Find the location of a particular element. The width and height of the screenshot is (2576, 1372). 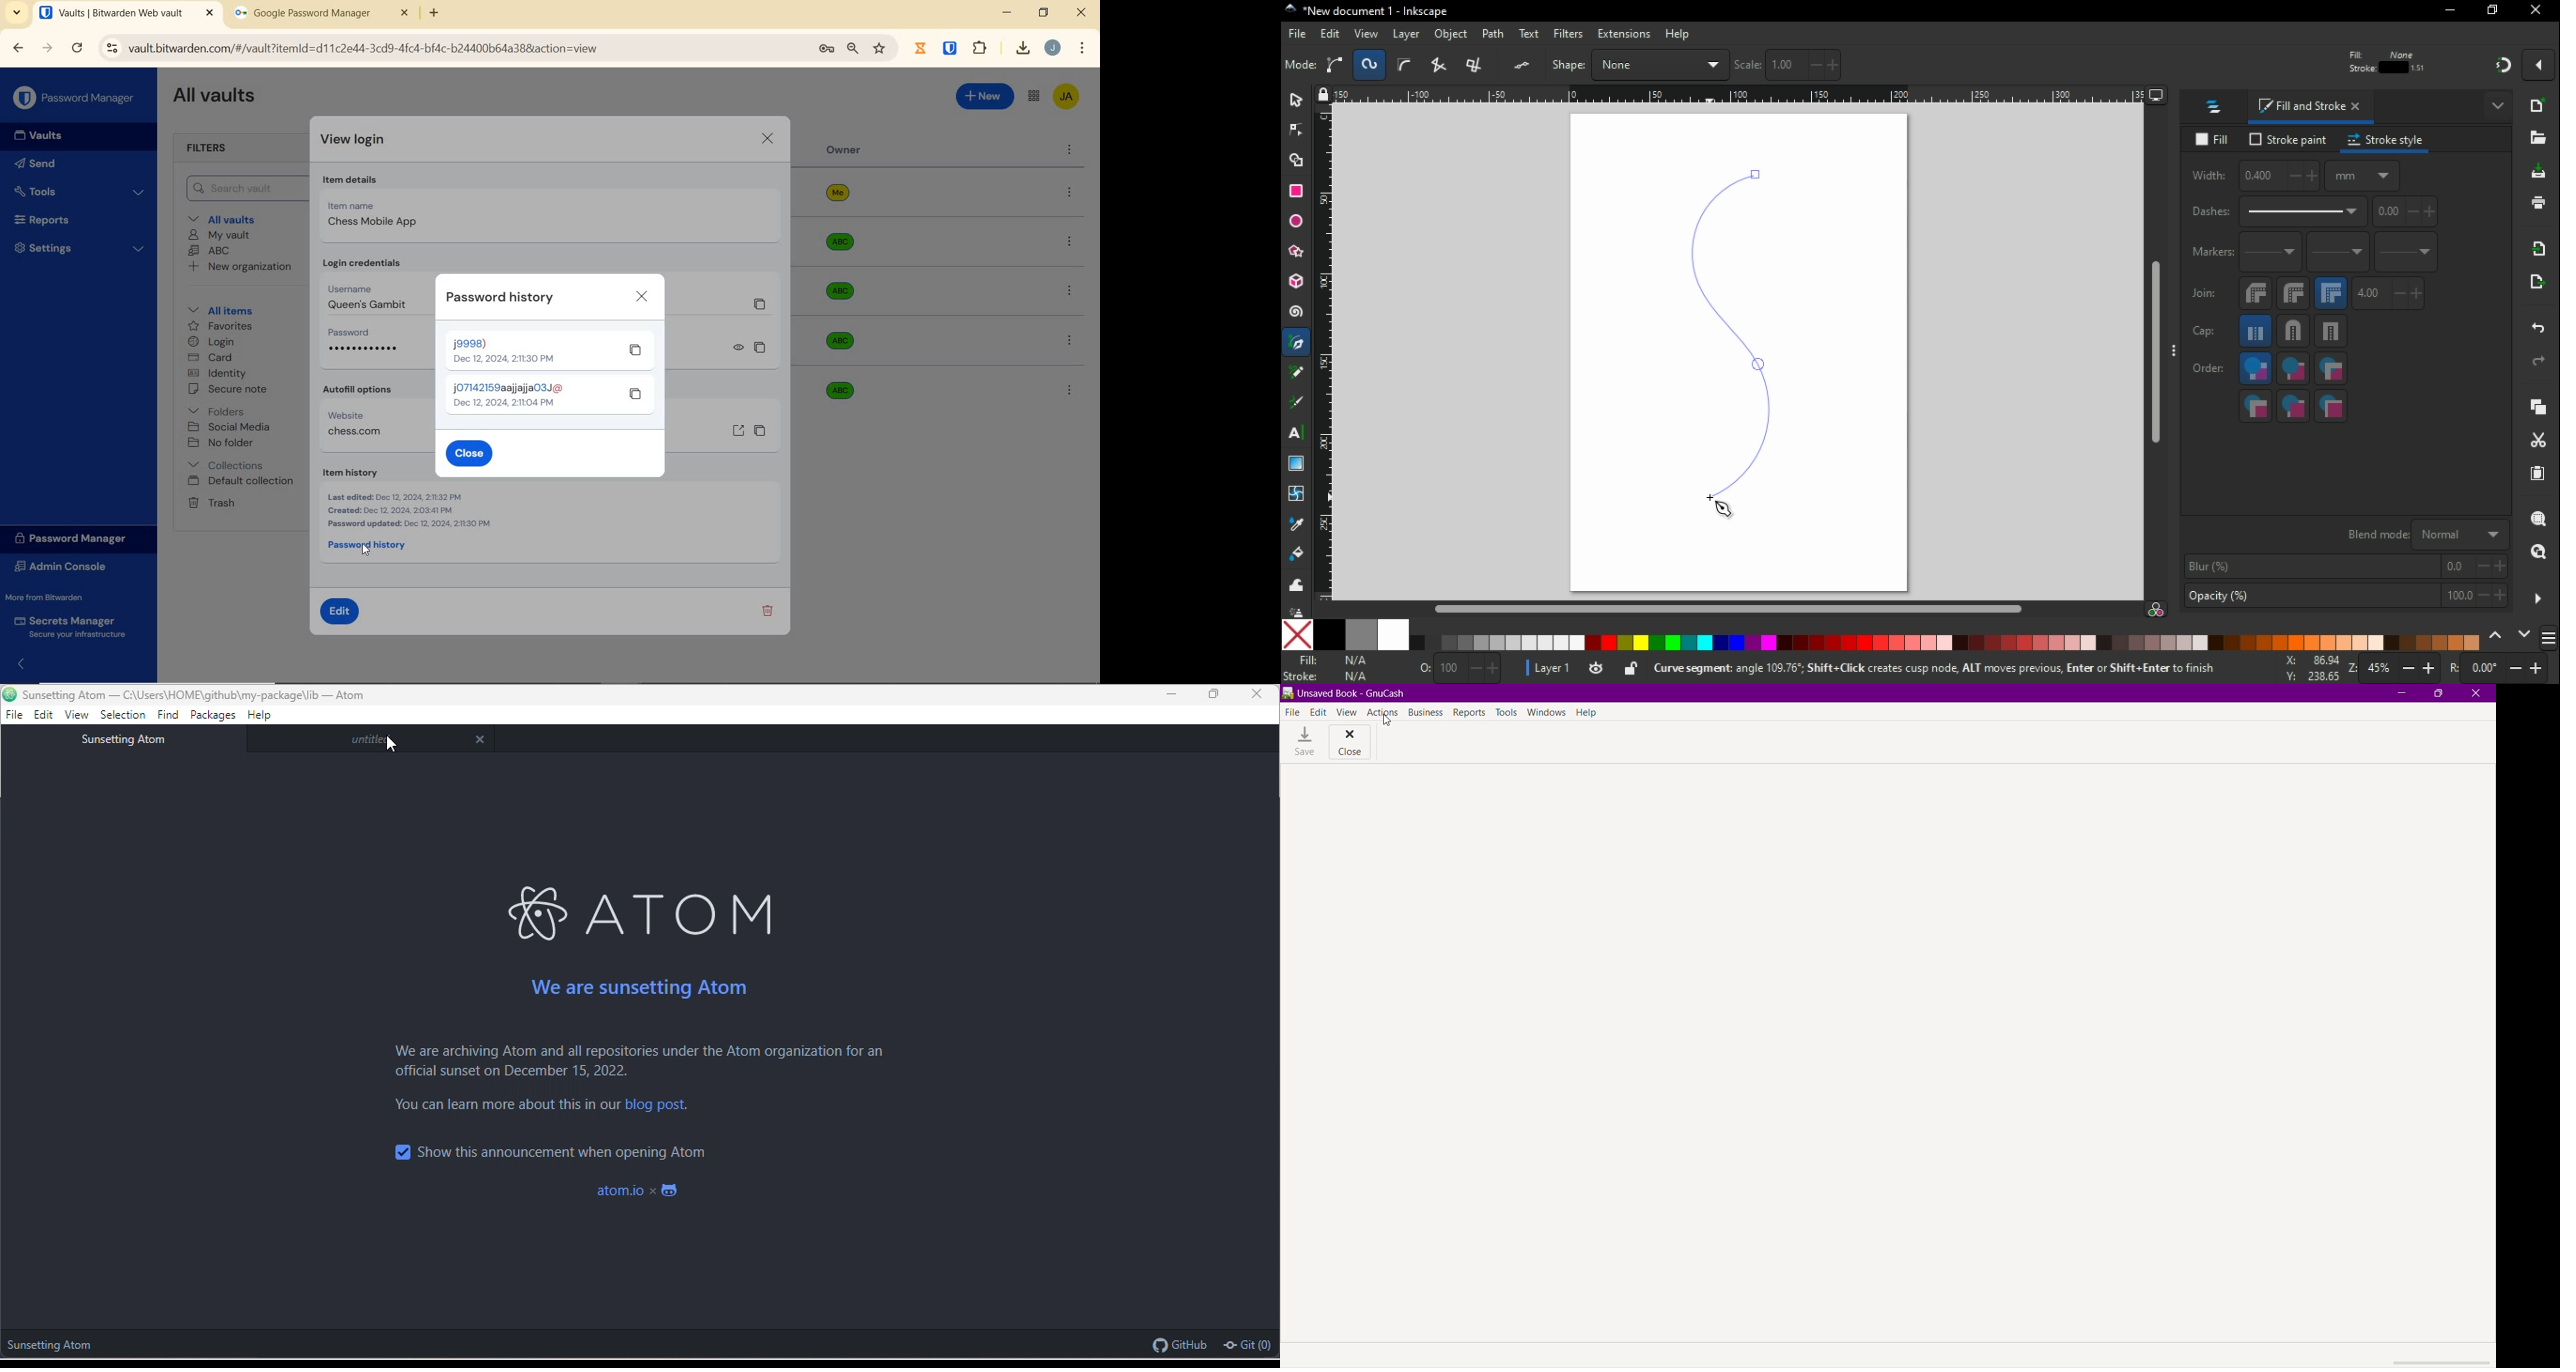

mouse pointer is located at coordinates (1723, 510).